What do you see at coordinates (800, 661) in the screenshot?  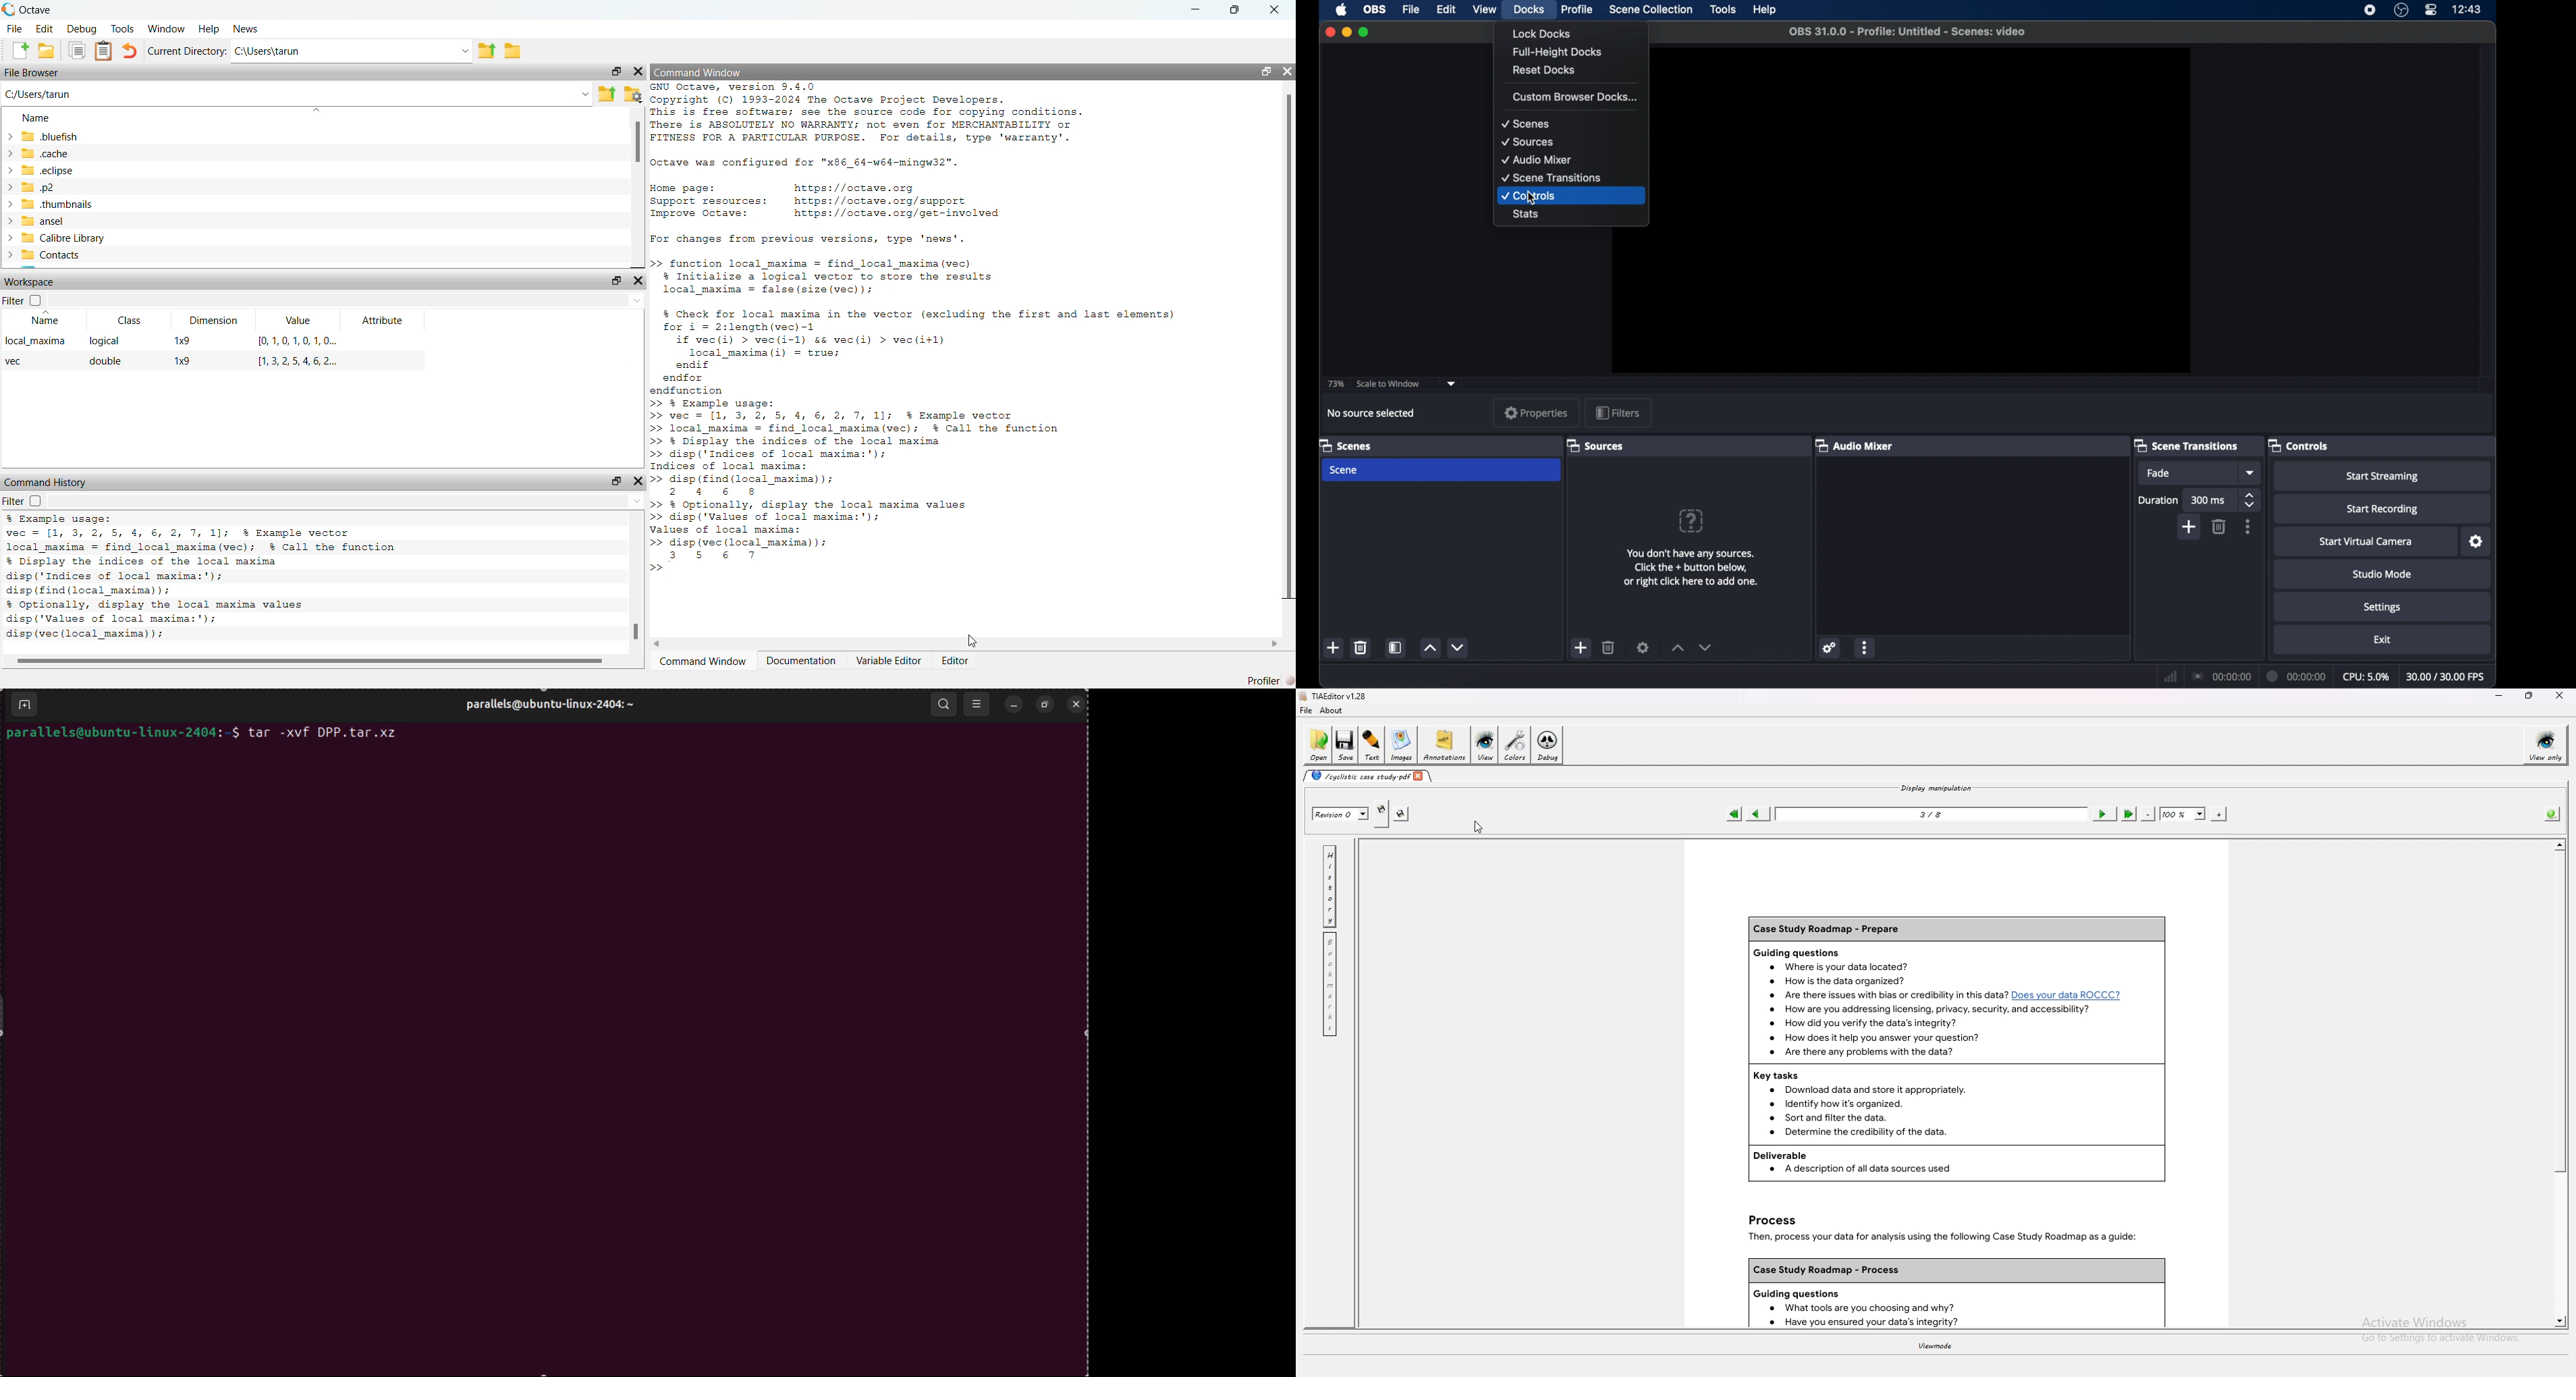 I see `Documentation` at bounding box center [800, 661].